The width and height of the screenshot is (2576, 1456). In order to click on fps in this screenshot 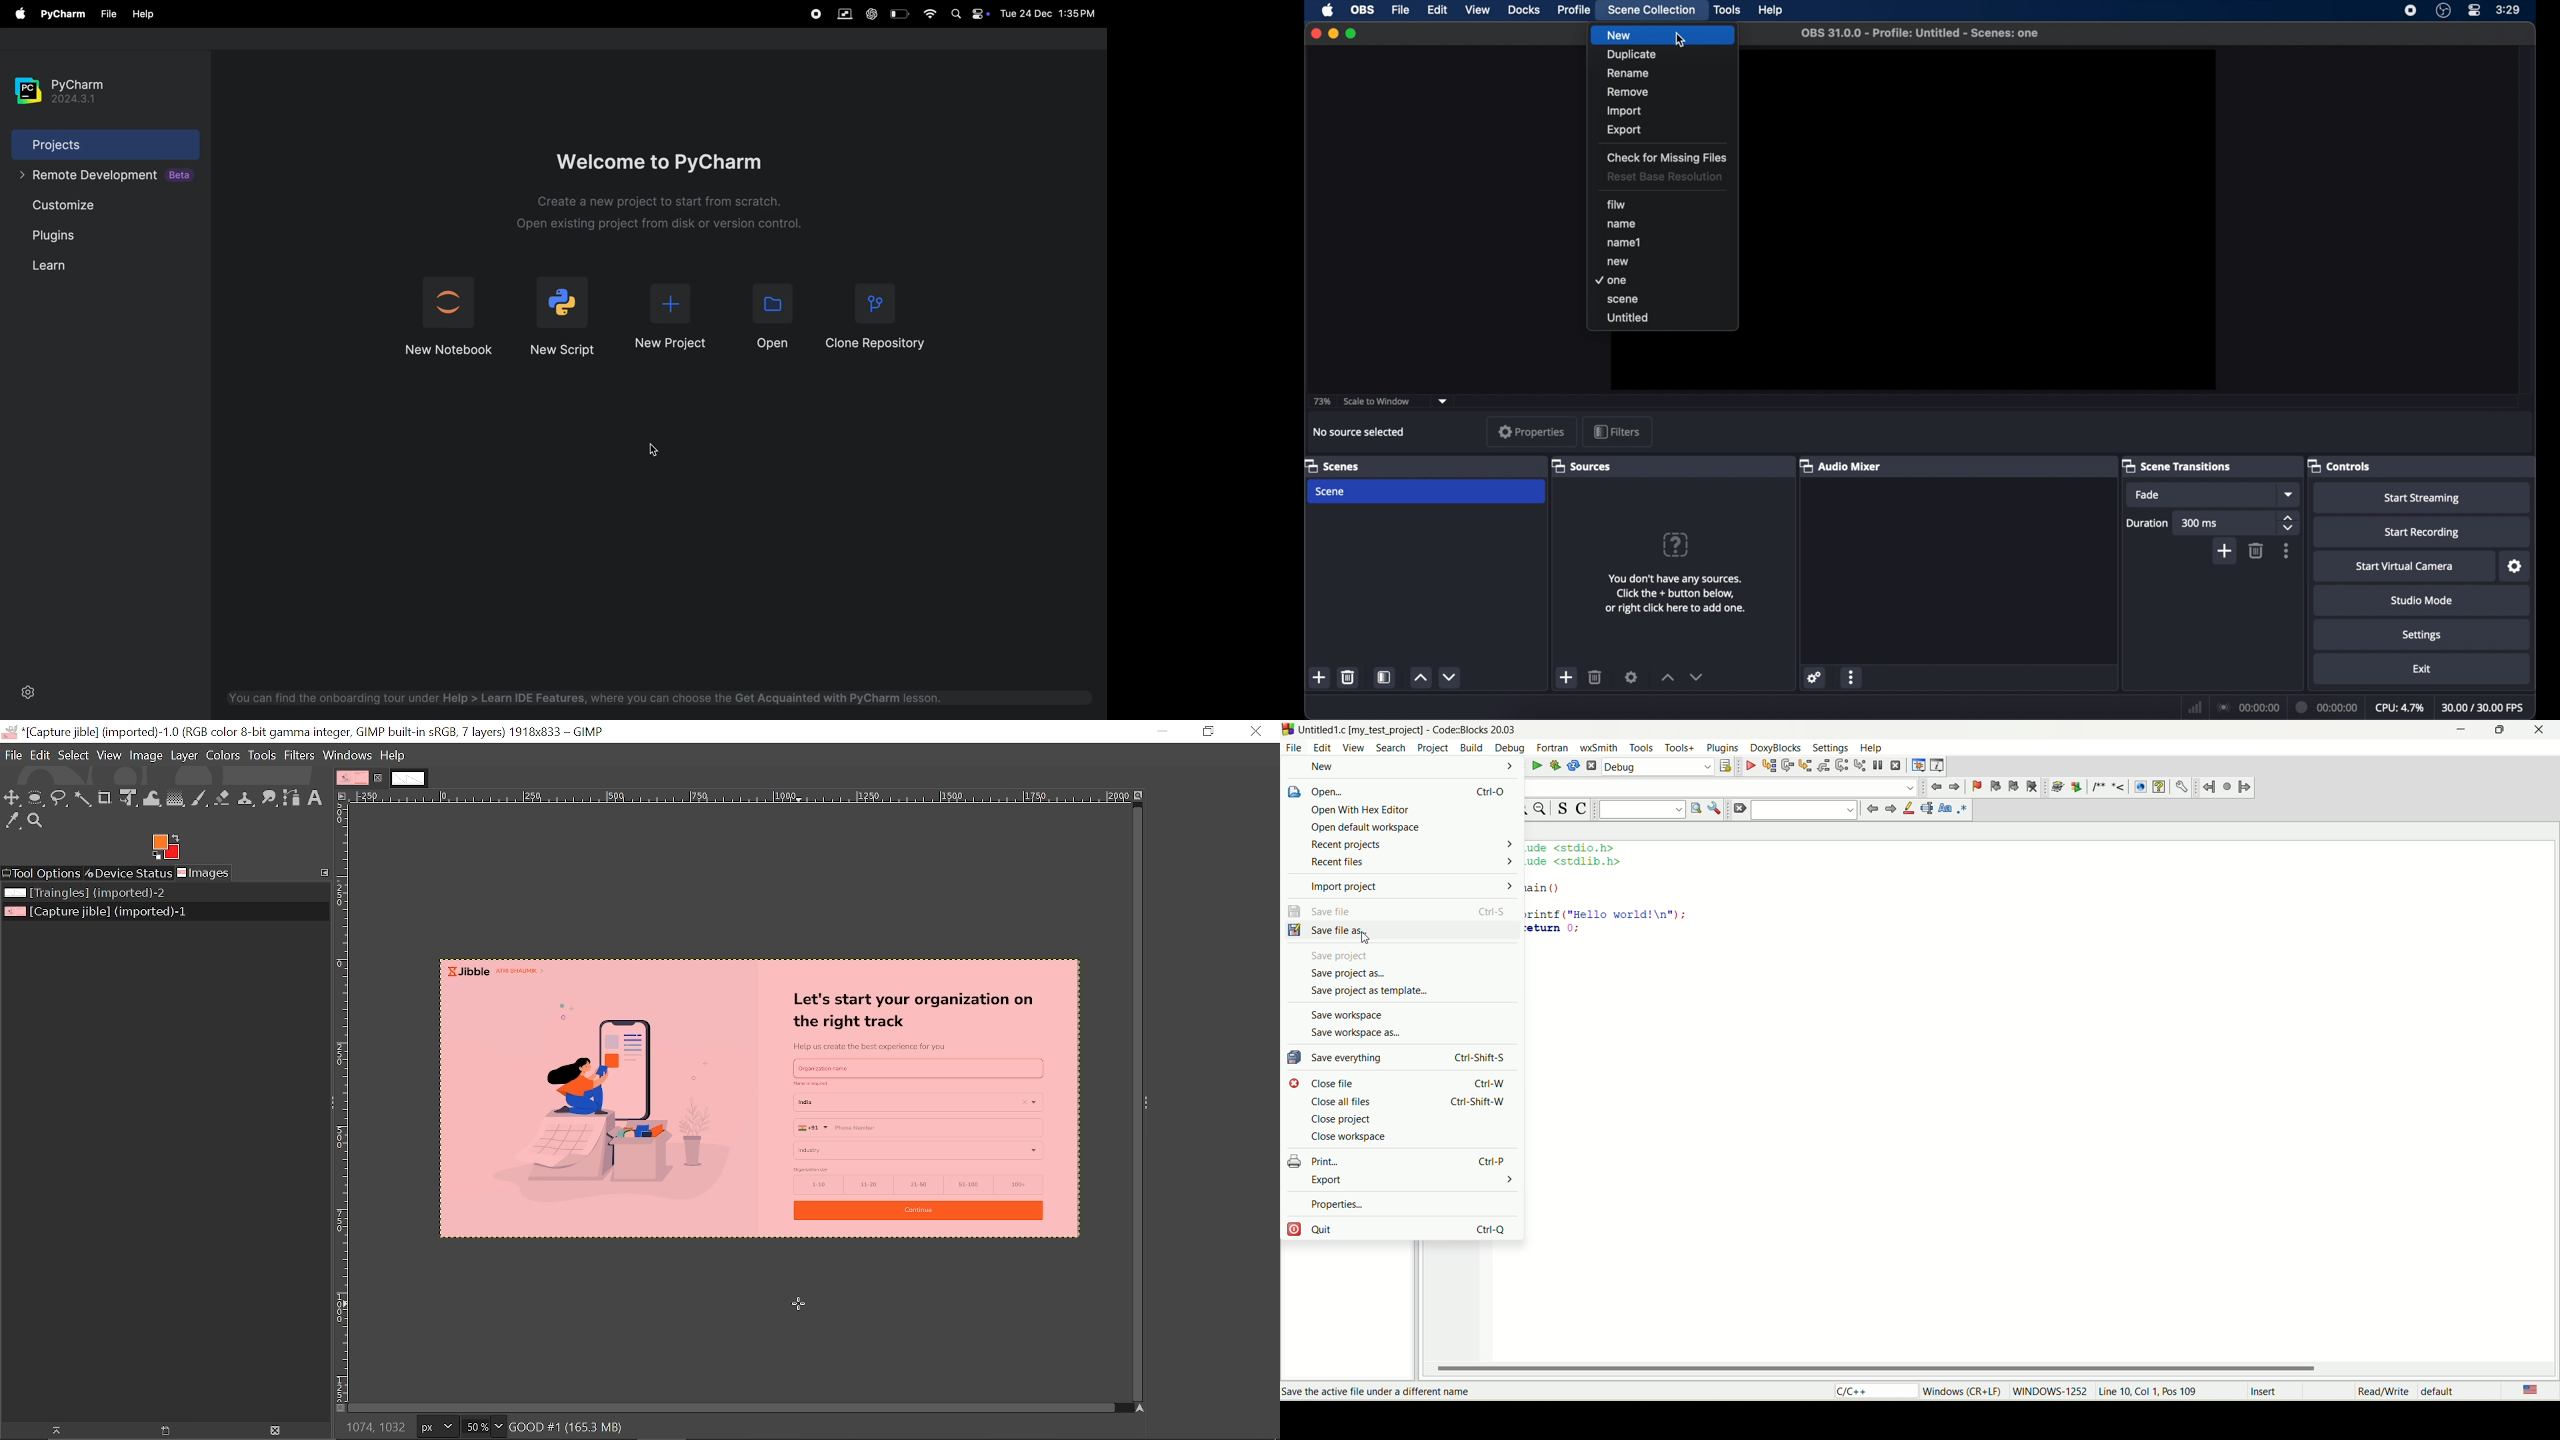, I will do `click(2484, 707)`.